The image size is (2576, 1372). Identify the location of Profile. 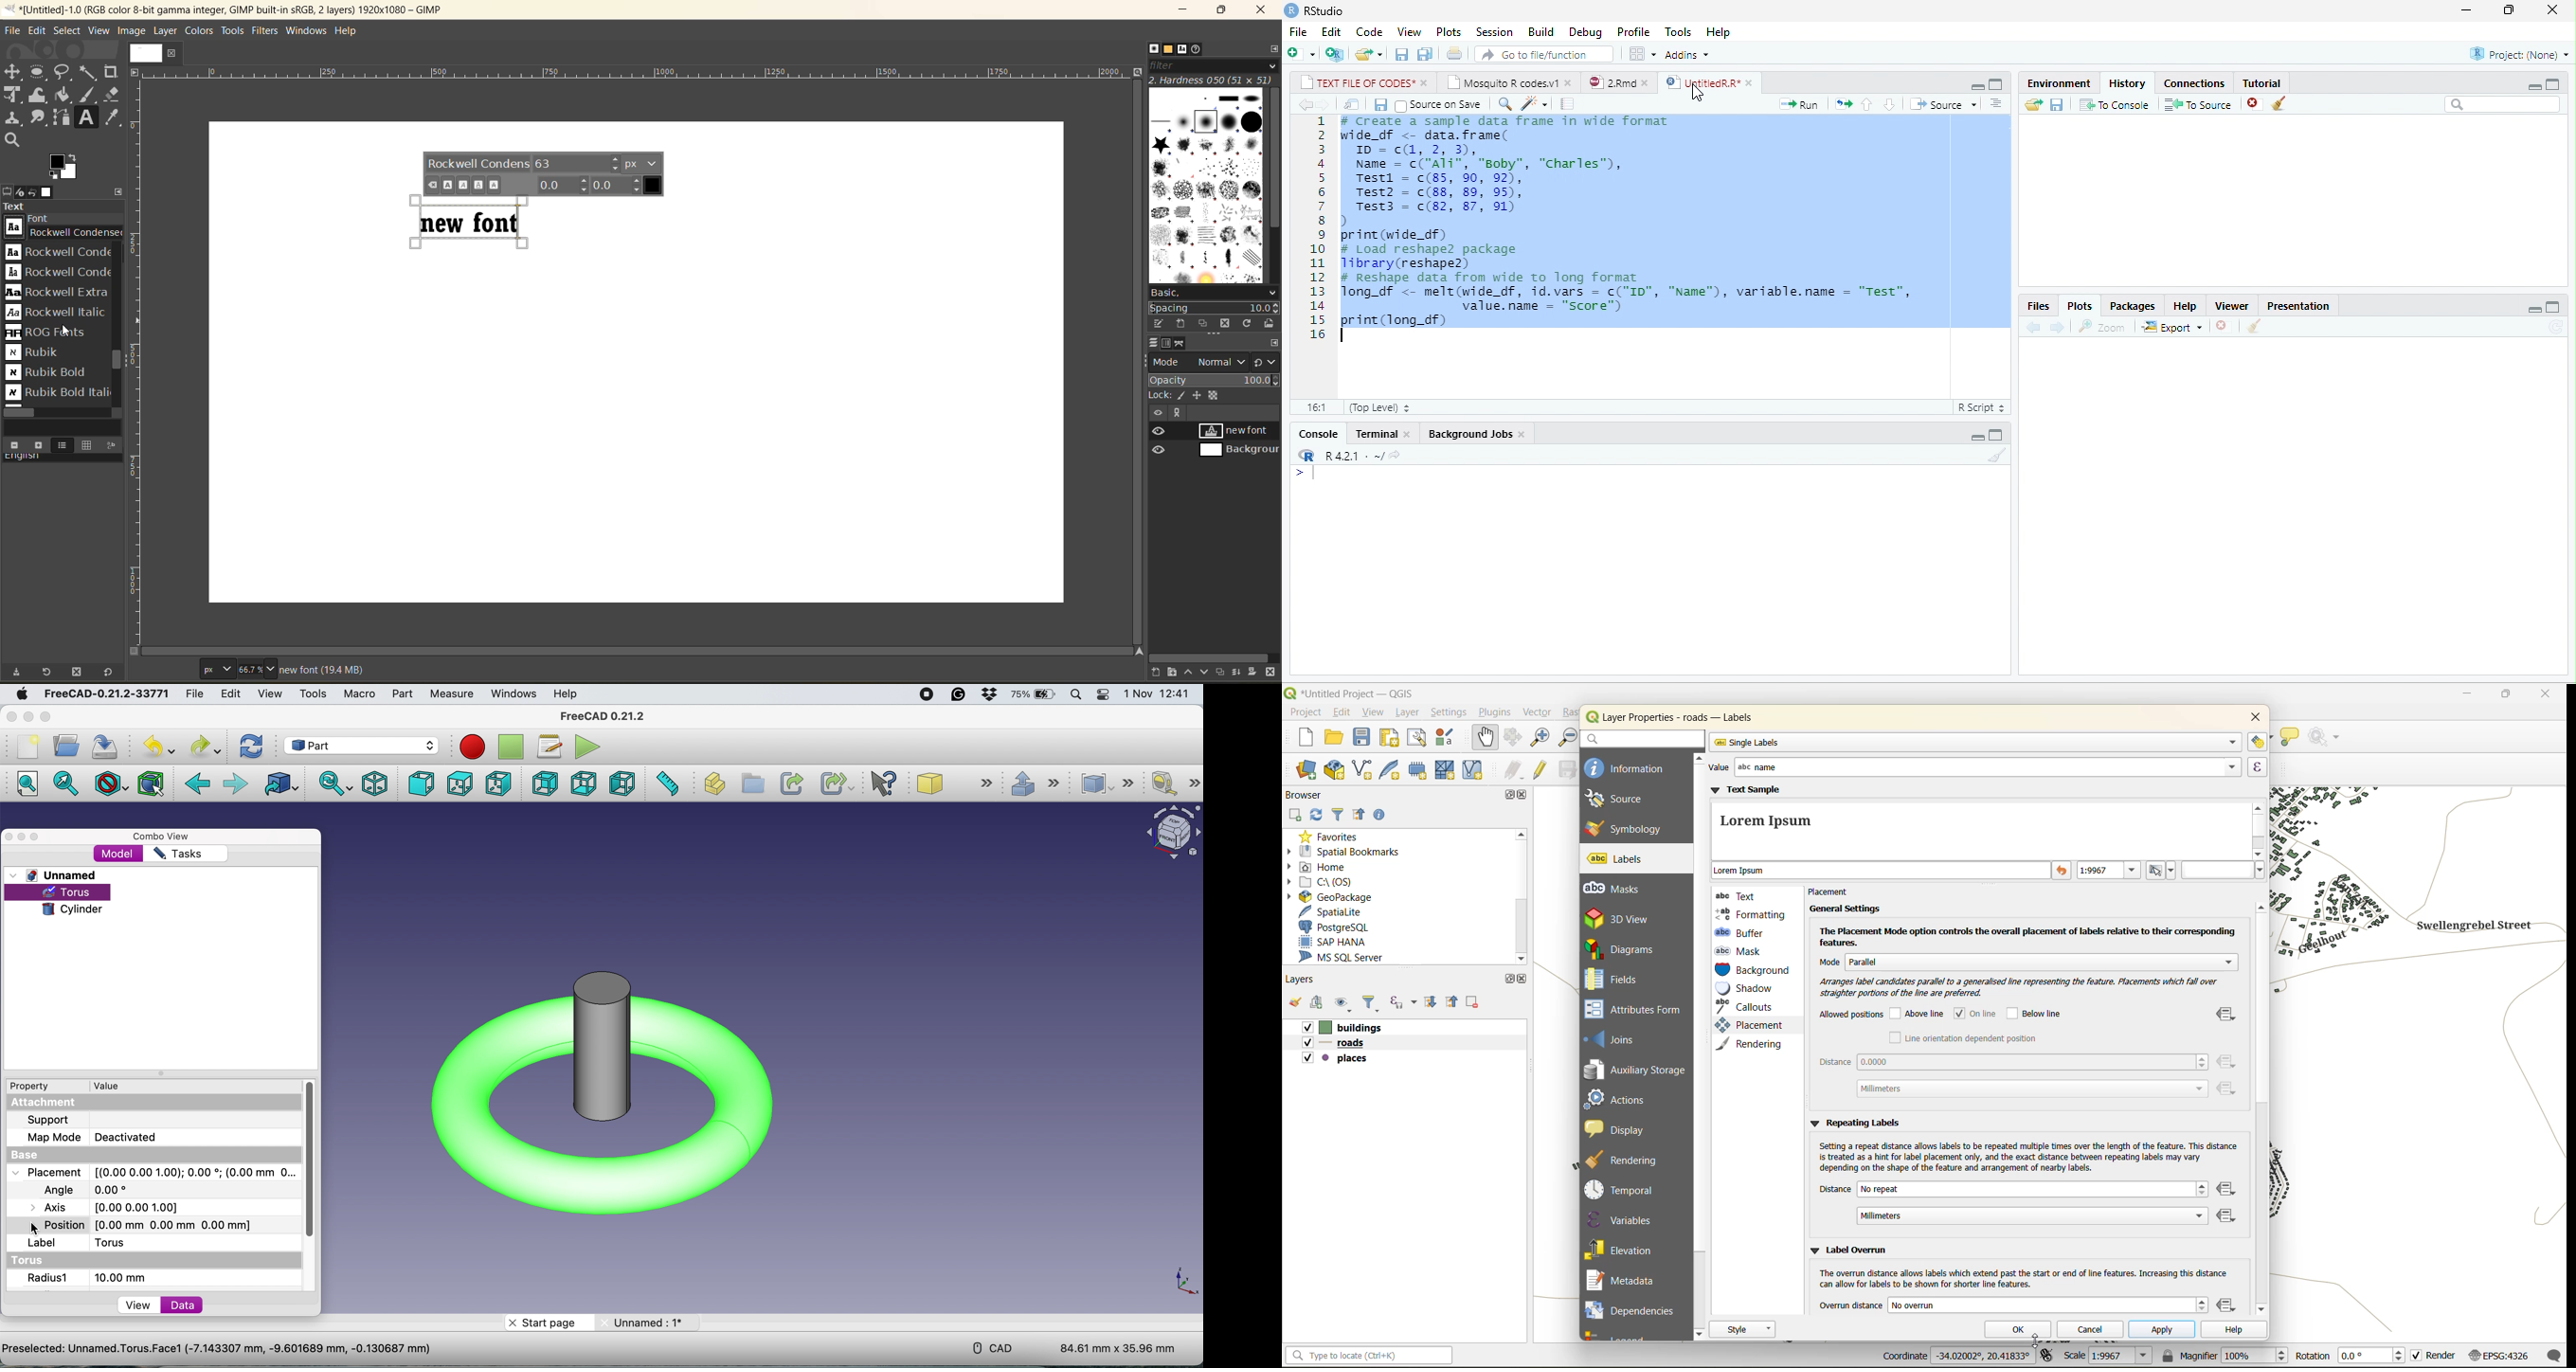
(1633, 32).